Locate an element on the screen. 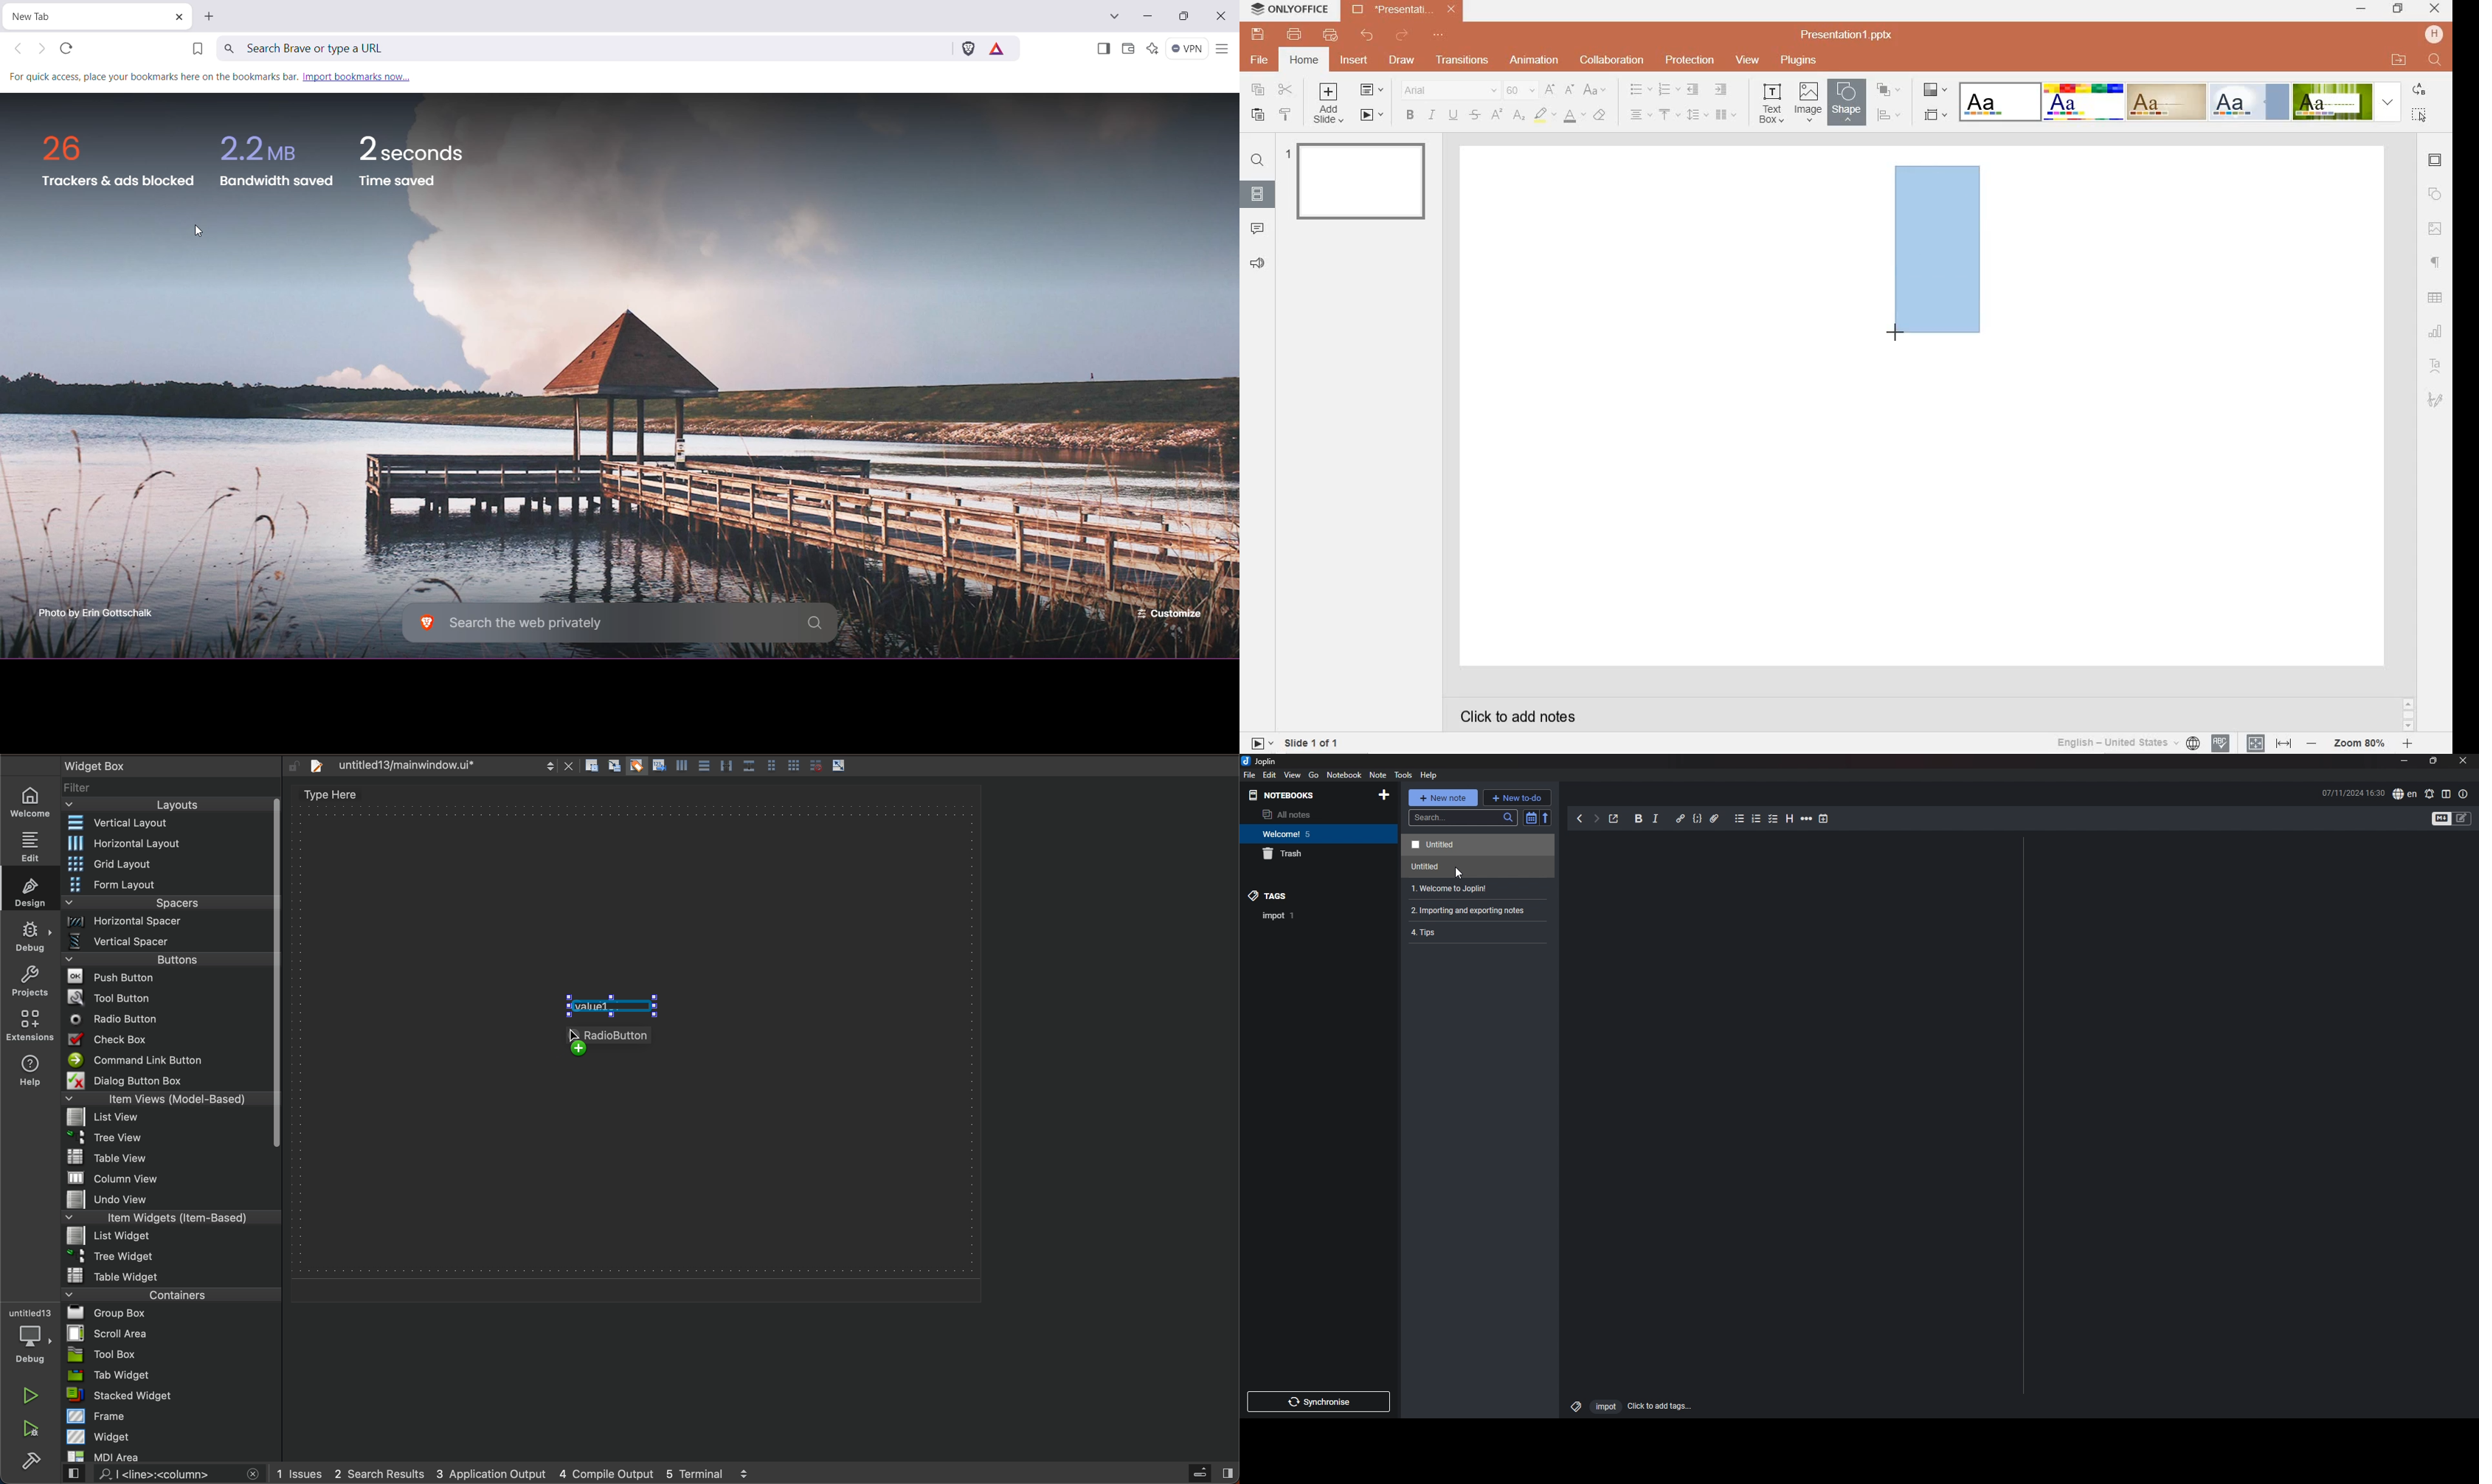  heading is located at coordinates (1788, 818).